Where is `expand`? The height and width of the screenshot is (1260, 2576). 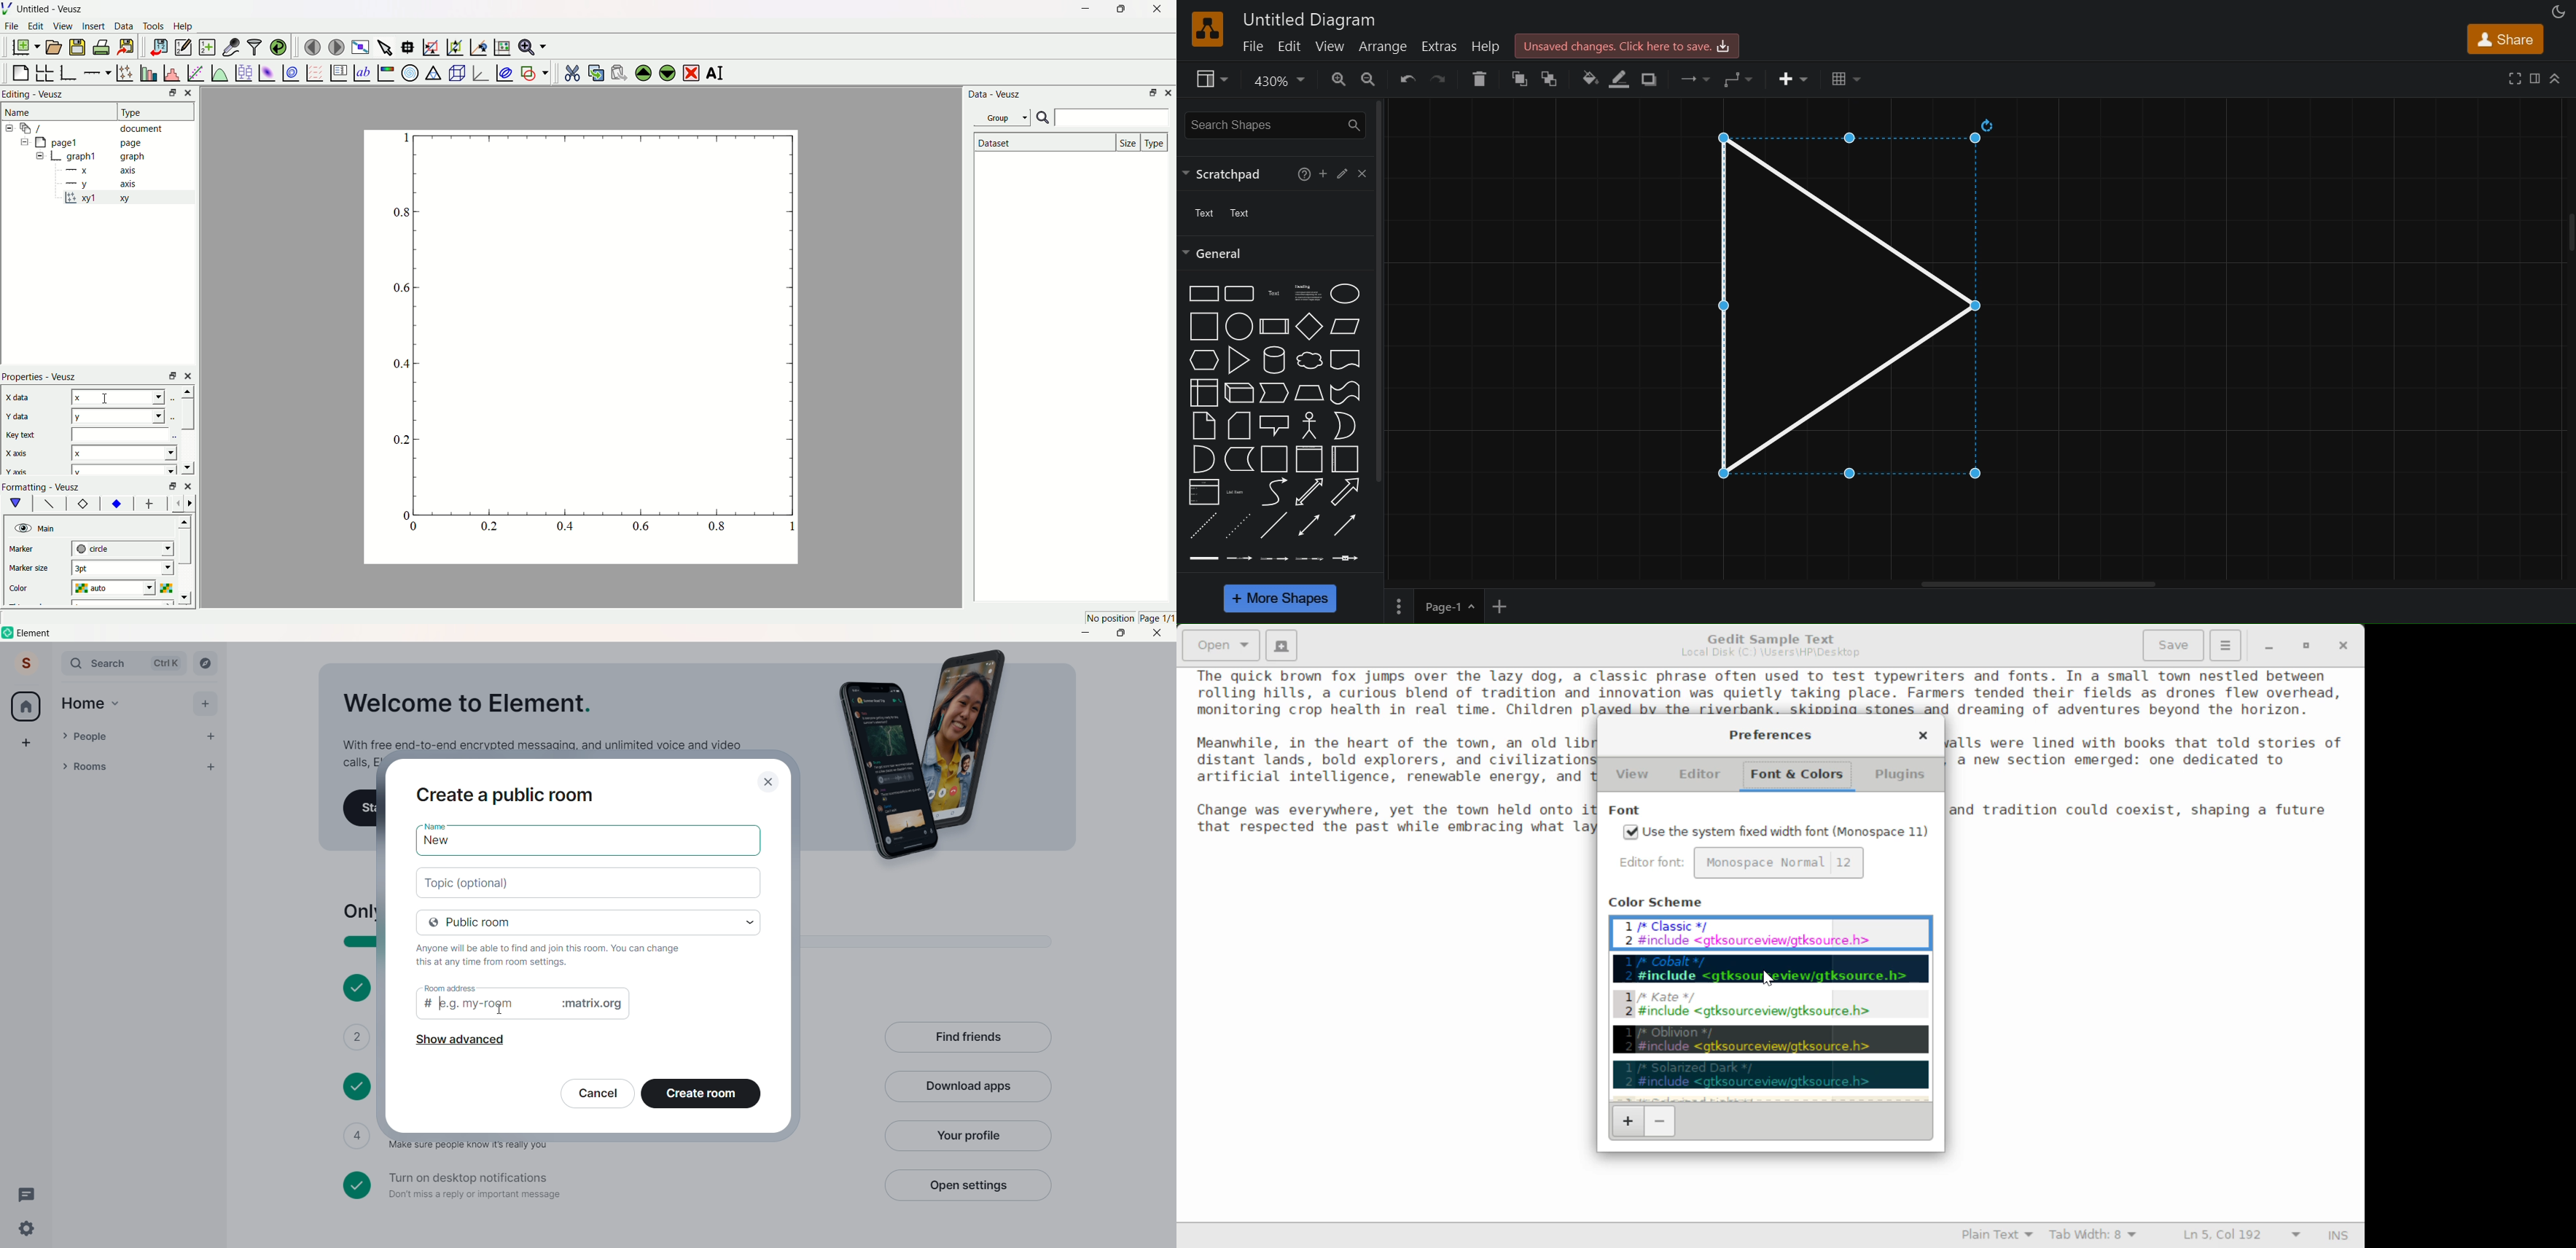 expand is located at coordinates (40, 156).